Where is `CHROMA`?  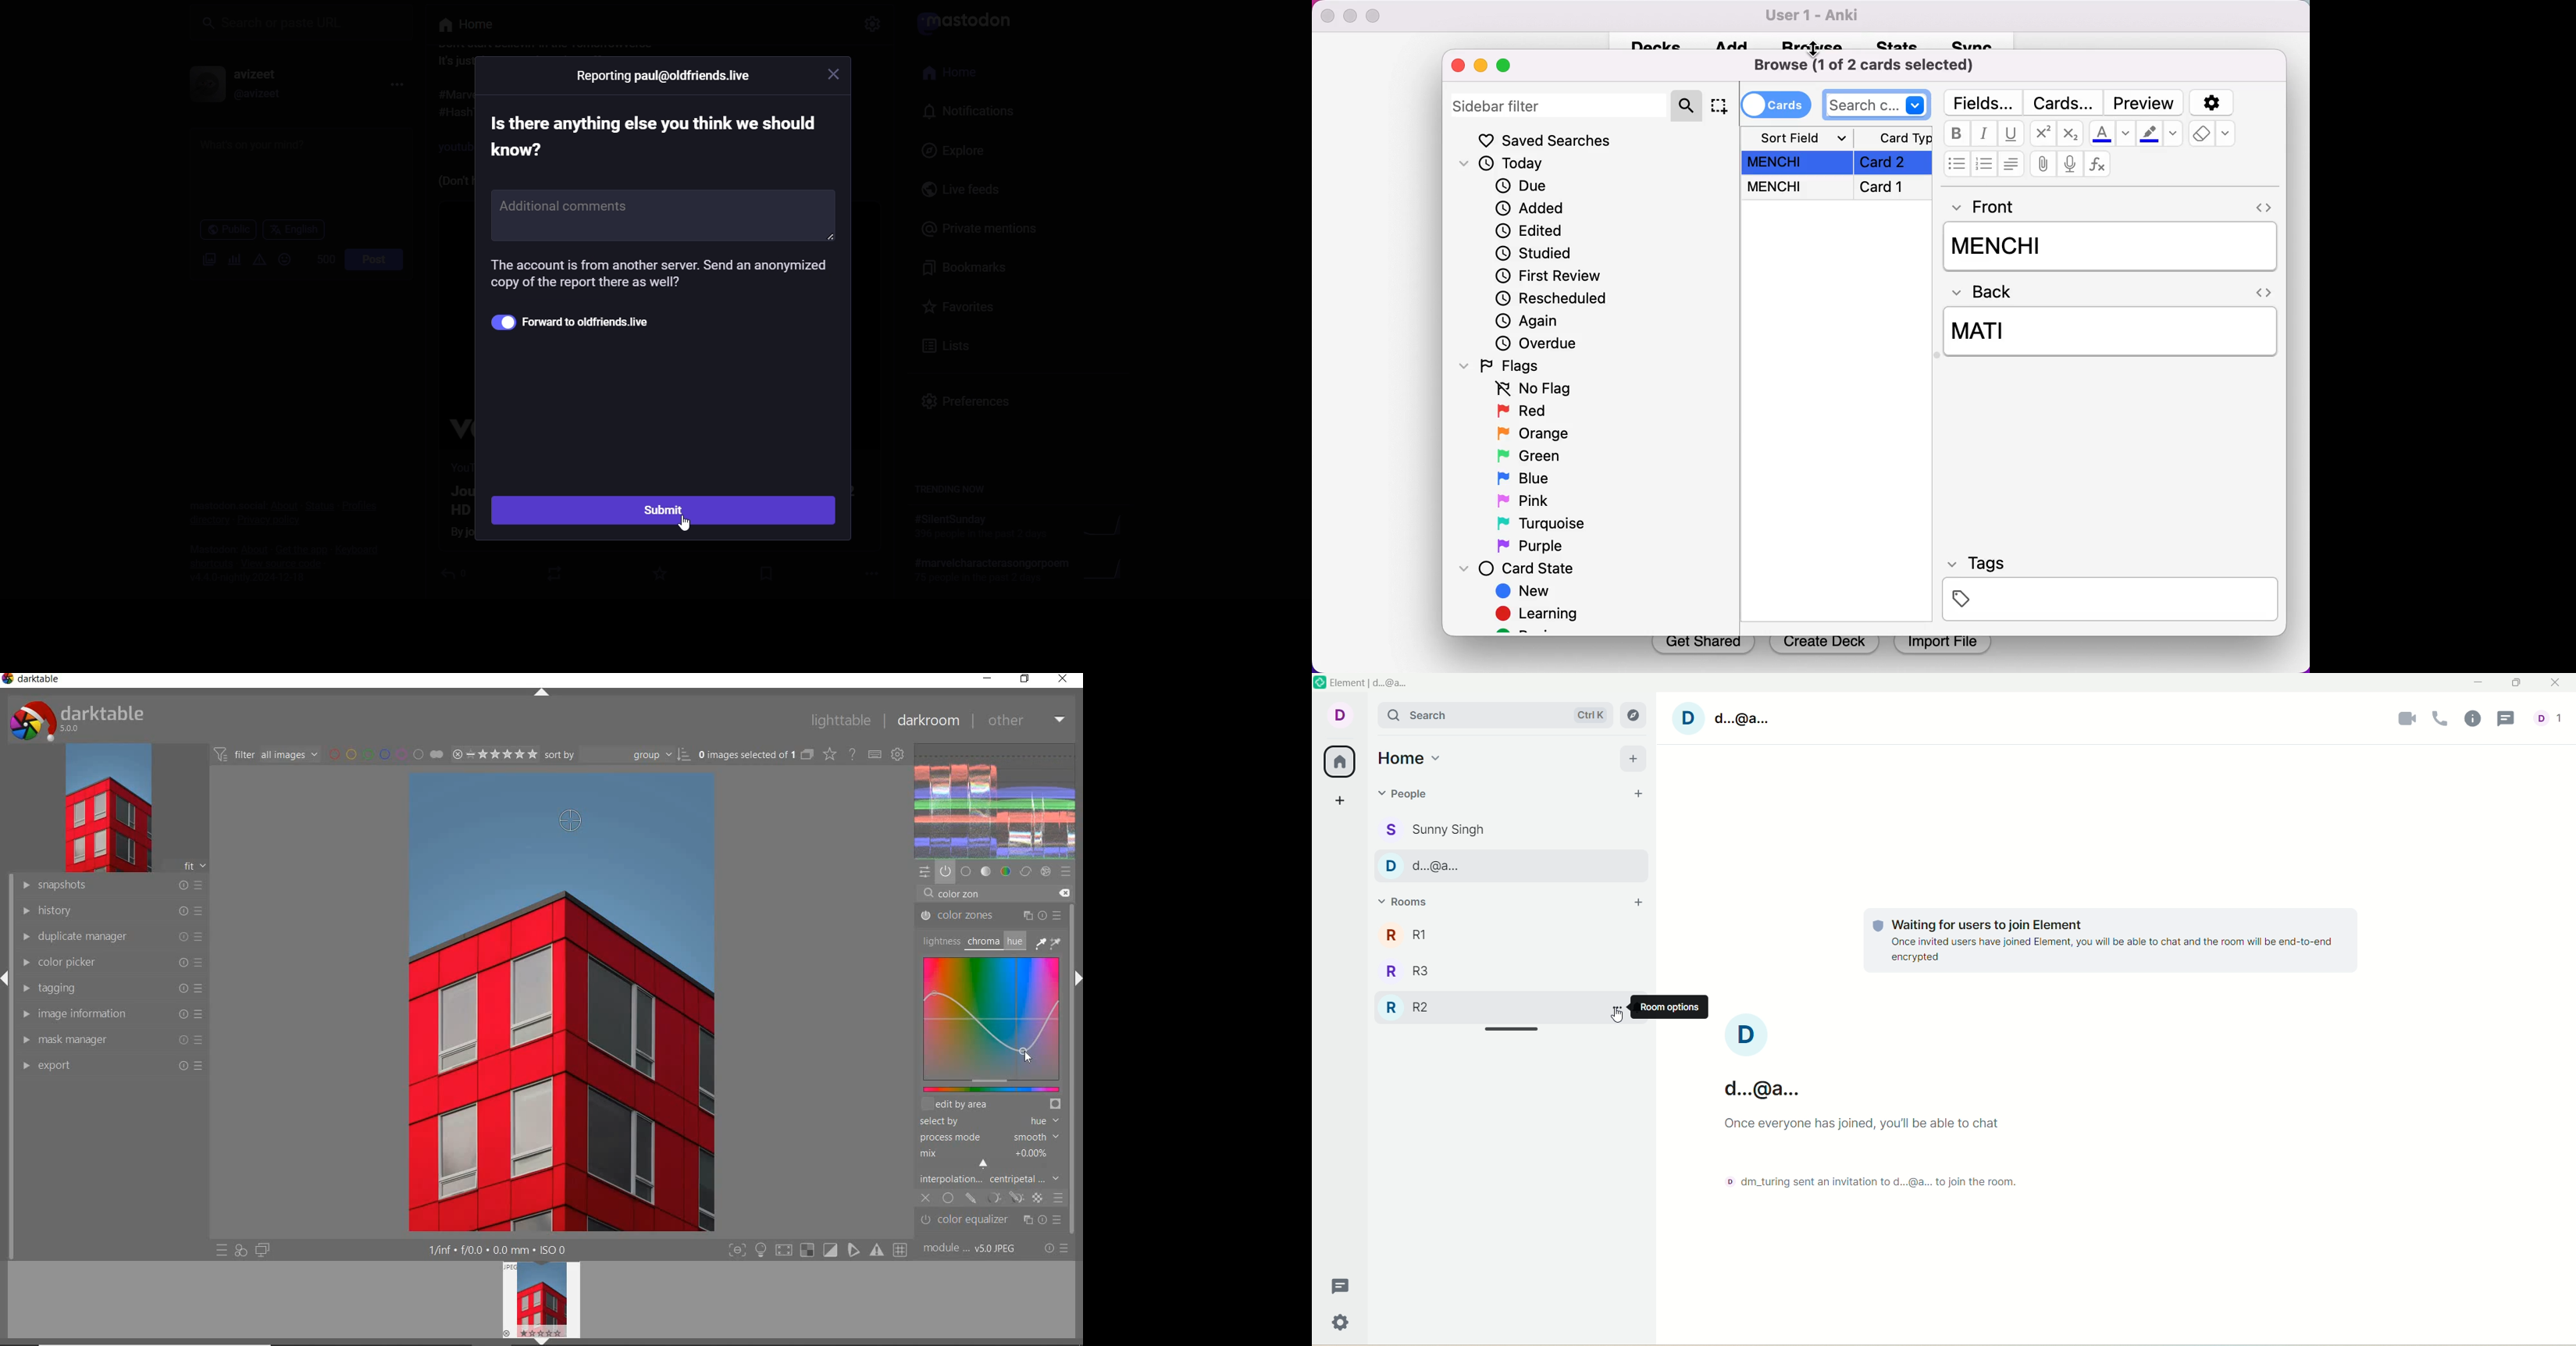 CHROMA is located at coordinates (983, 942).